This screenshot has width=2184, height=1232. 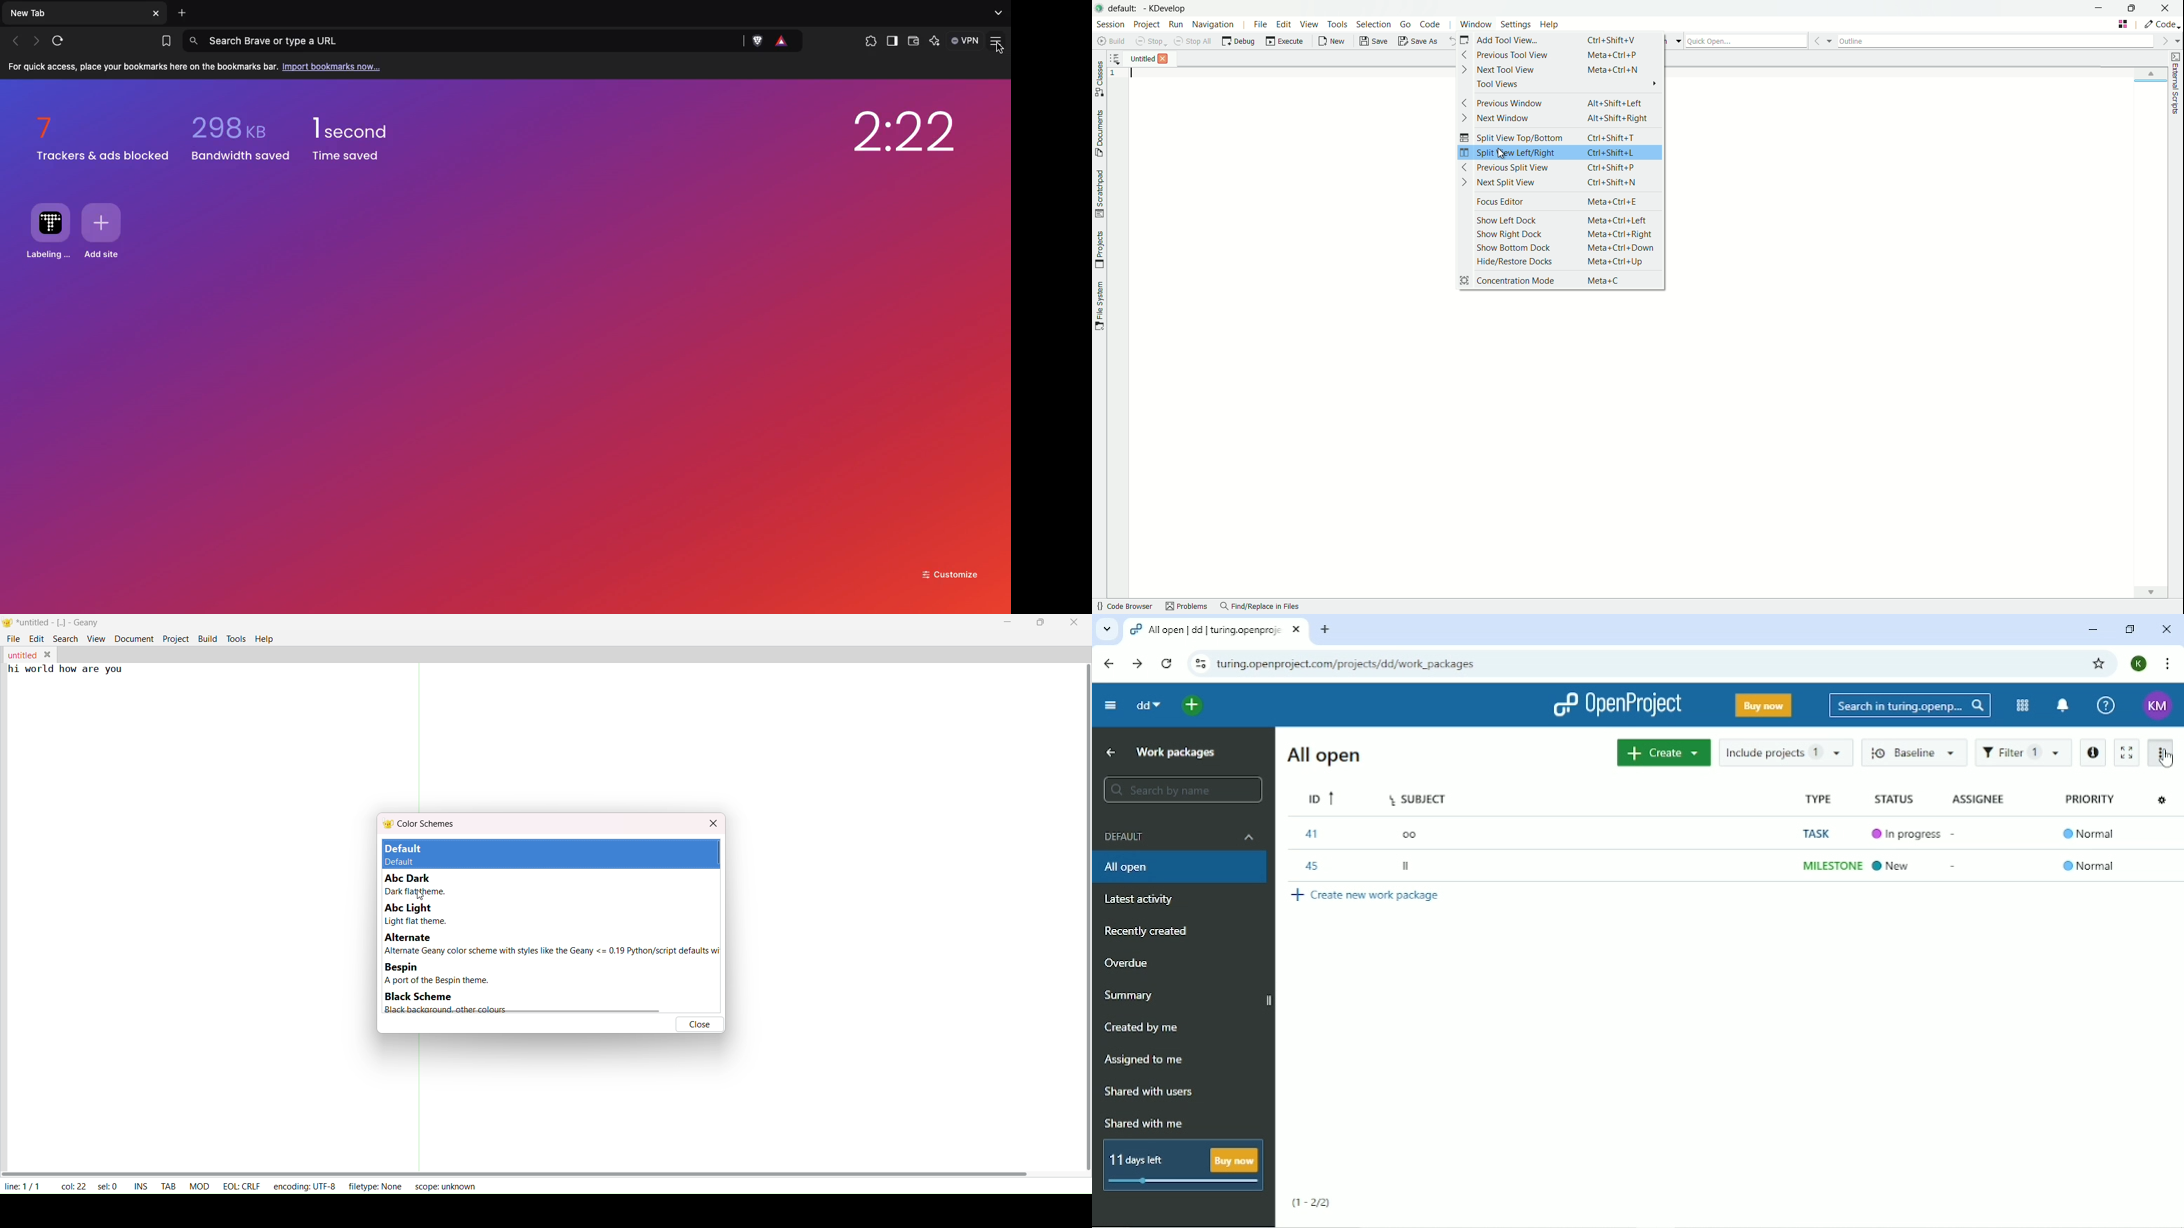 What do you see at coordinates (411, 878) in the screenshot?
I see `abc dark` at bounding box center [411, 878].